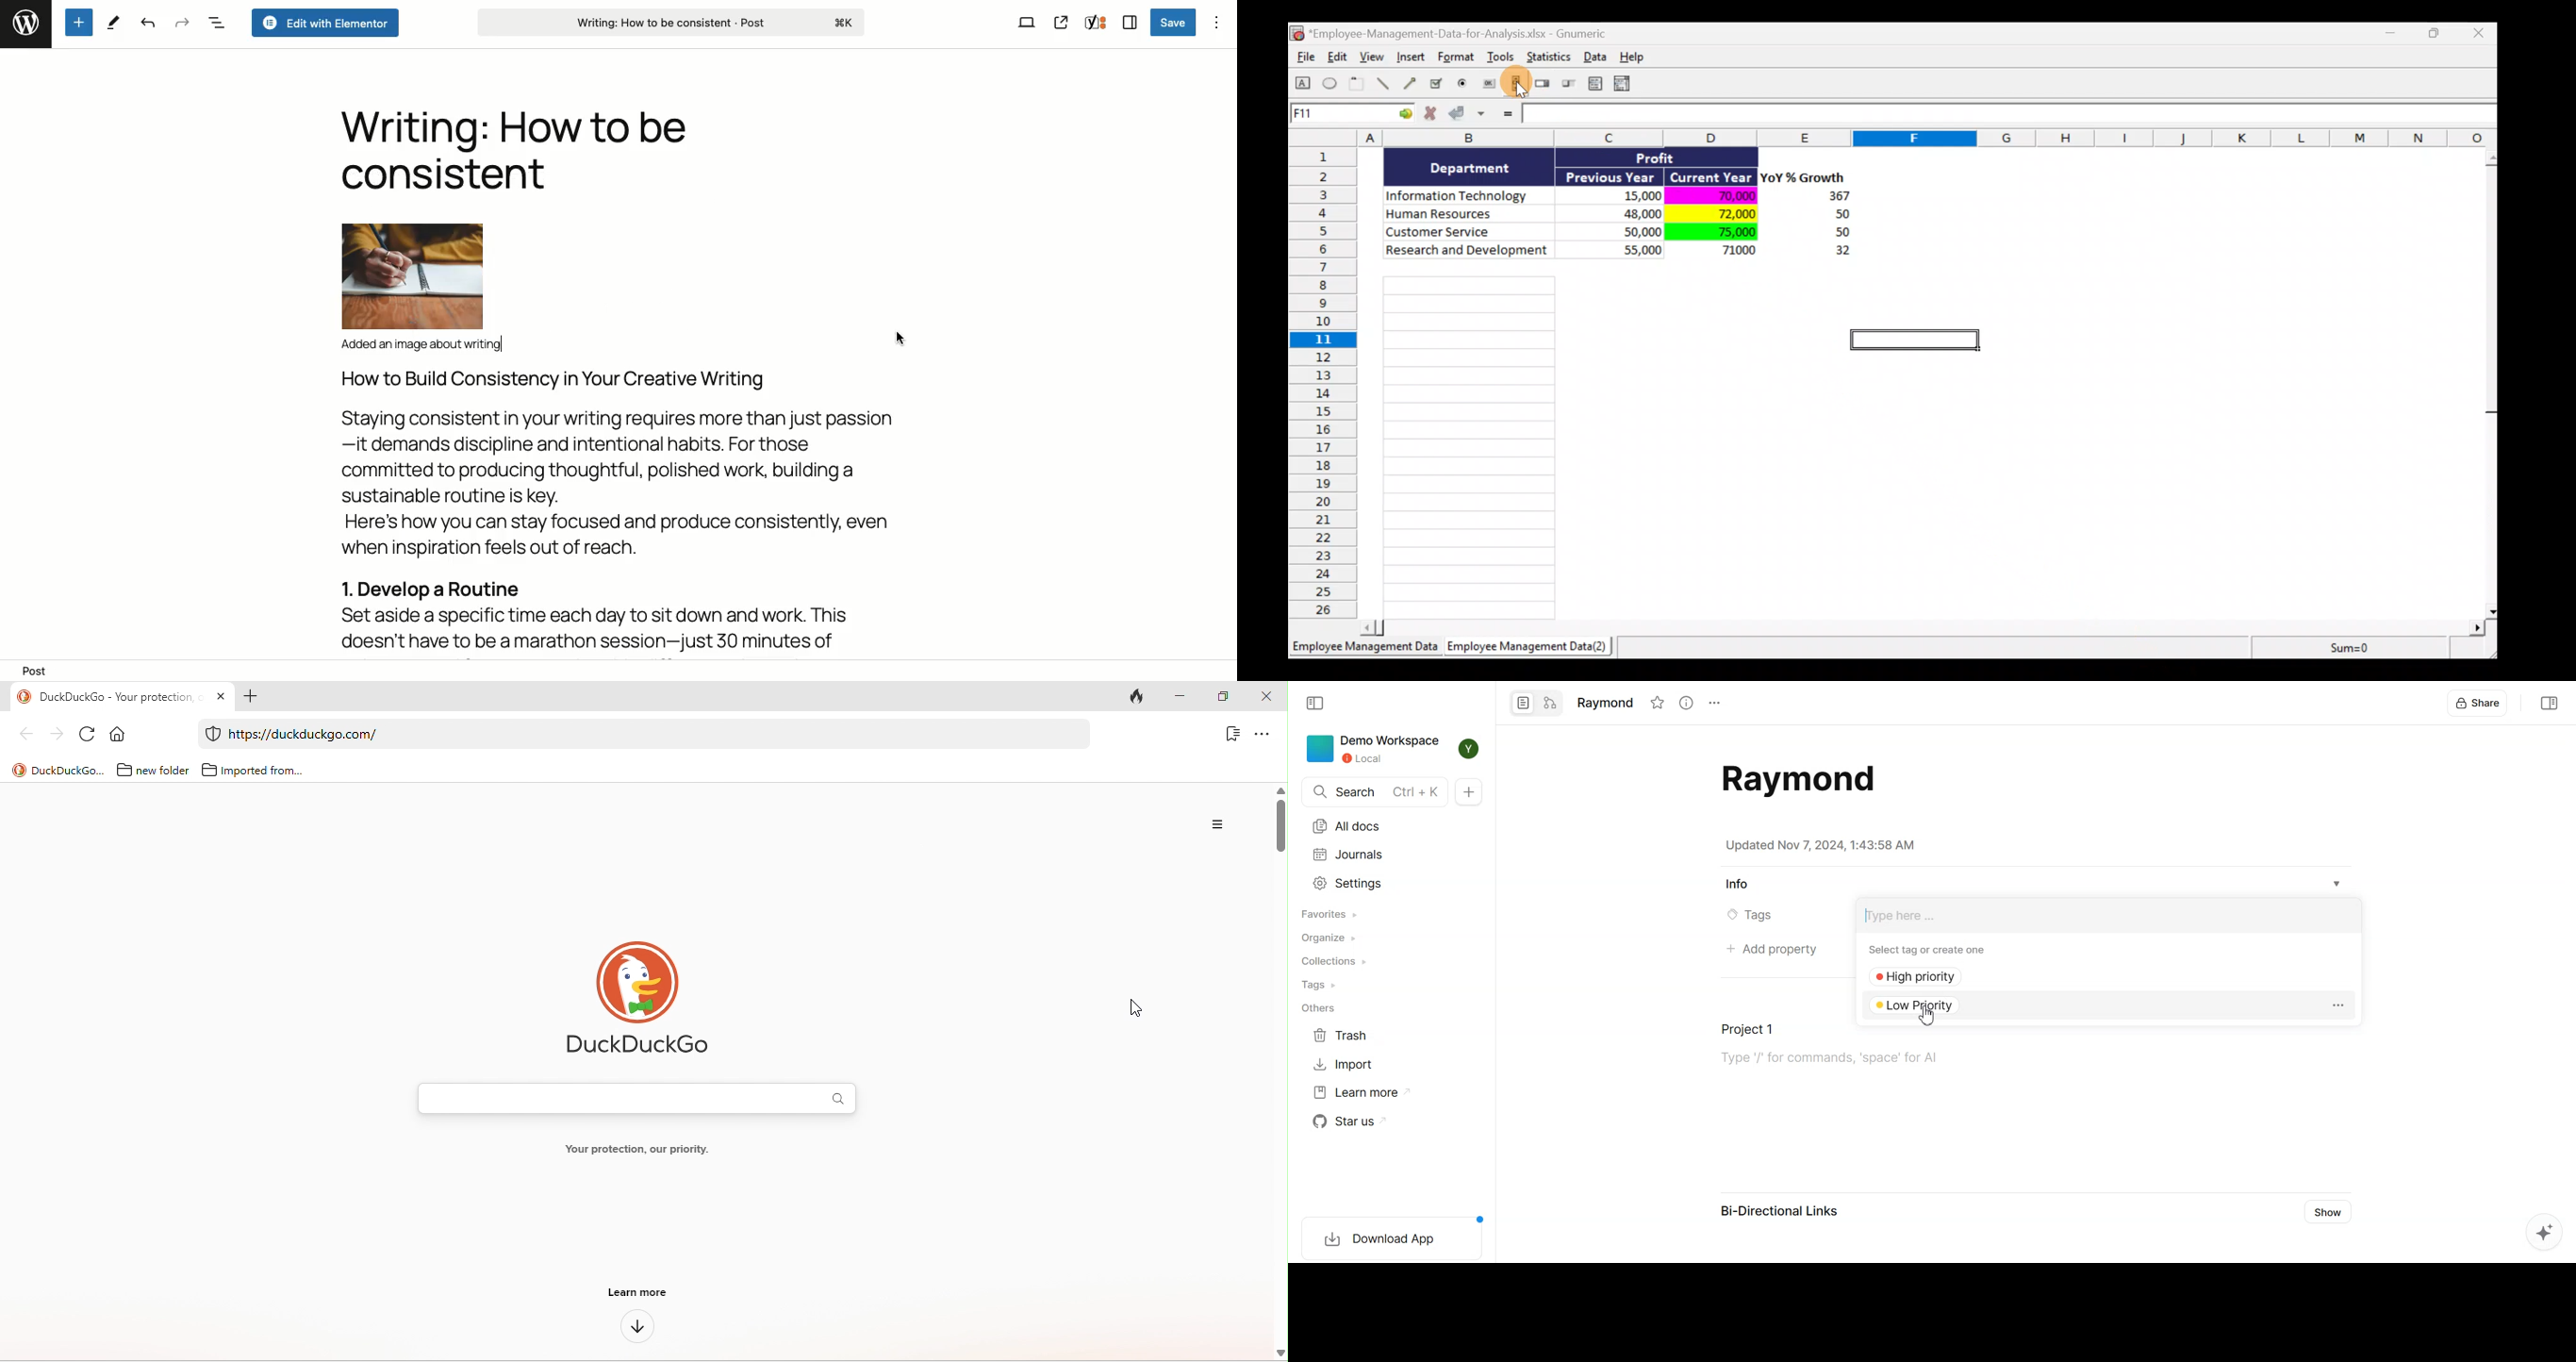 The height and width of the screenshot is (1372, 2576). I want to click on All docs, so click(1349, 827).